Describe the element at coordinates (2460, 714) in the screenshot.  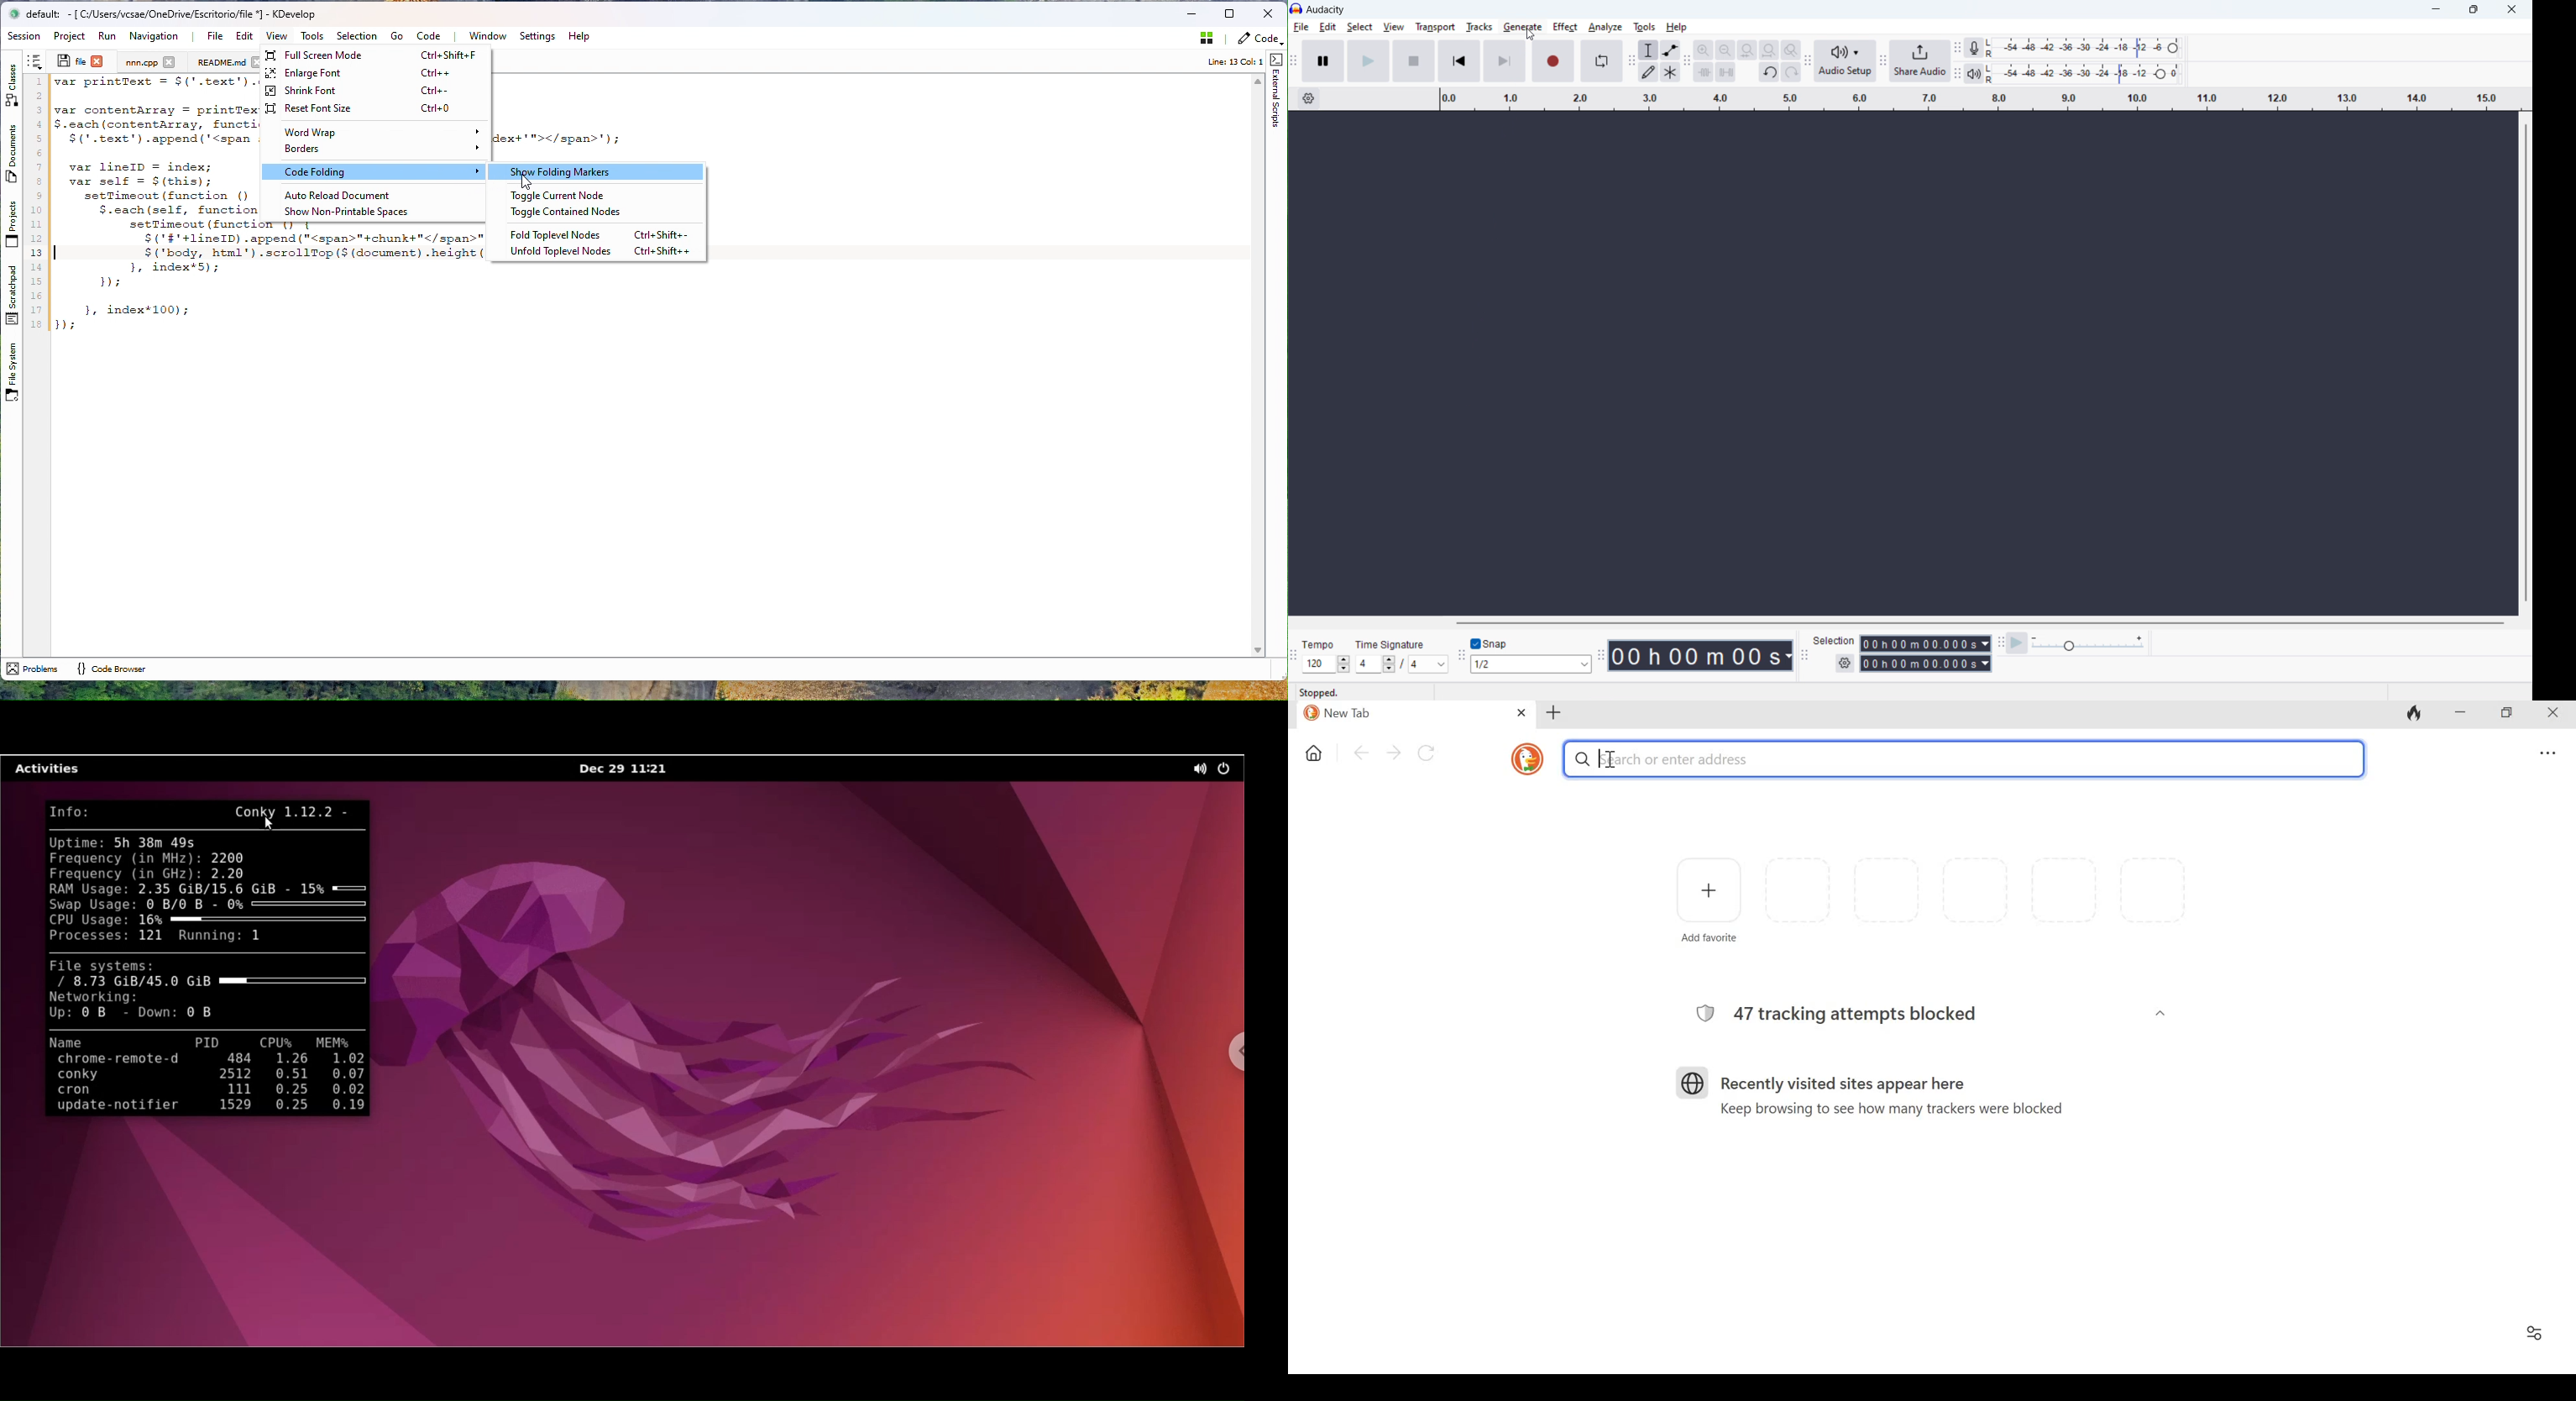
I see `Minimize` at that location.